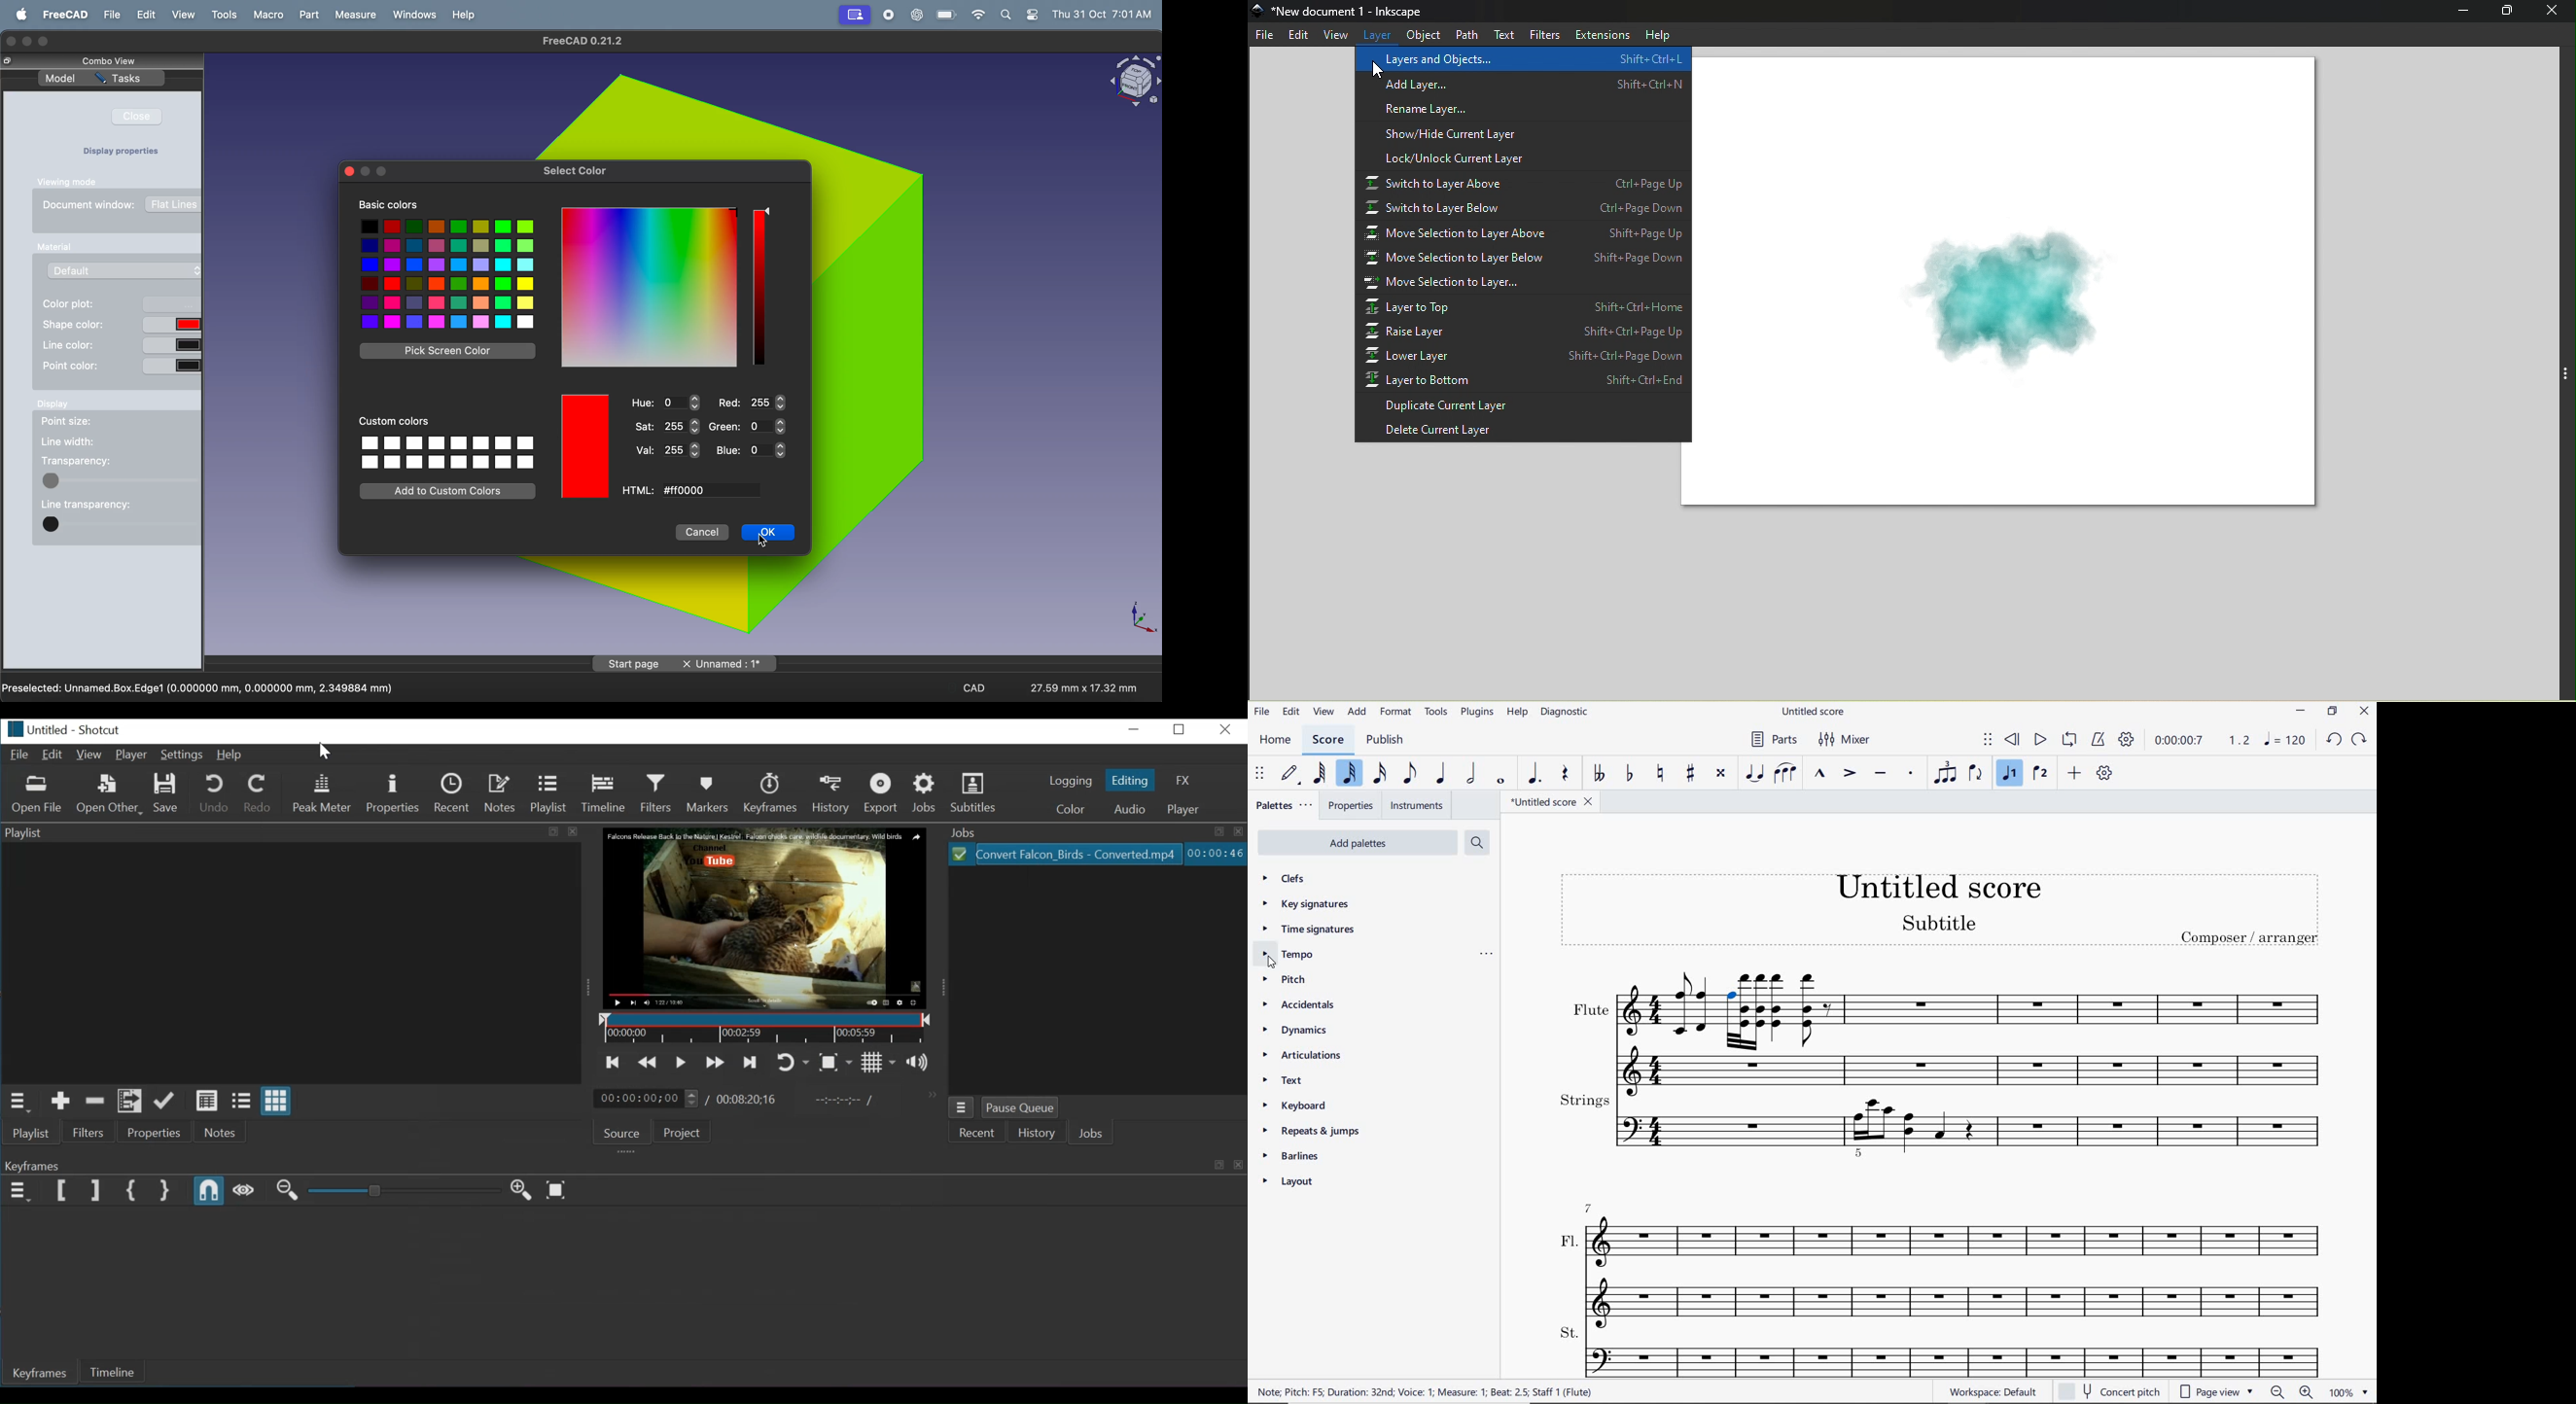 Image resolution: width=2576 pixels, height=1428 pixels. Describe the element at coordinates (551, 794) in the screenshot. I see `Playlist` at that location.